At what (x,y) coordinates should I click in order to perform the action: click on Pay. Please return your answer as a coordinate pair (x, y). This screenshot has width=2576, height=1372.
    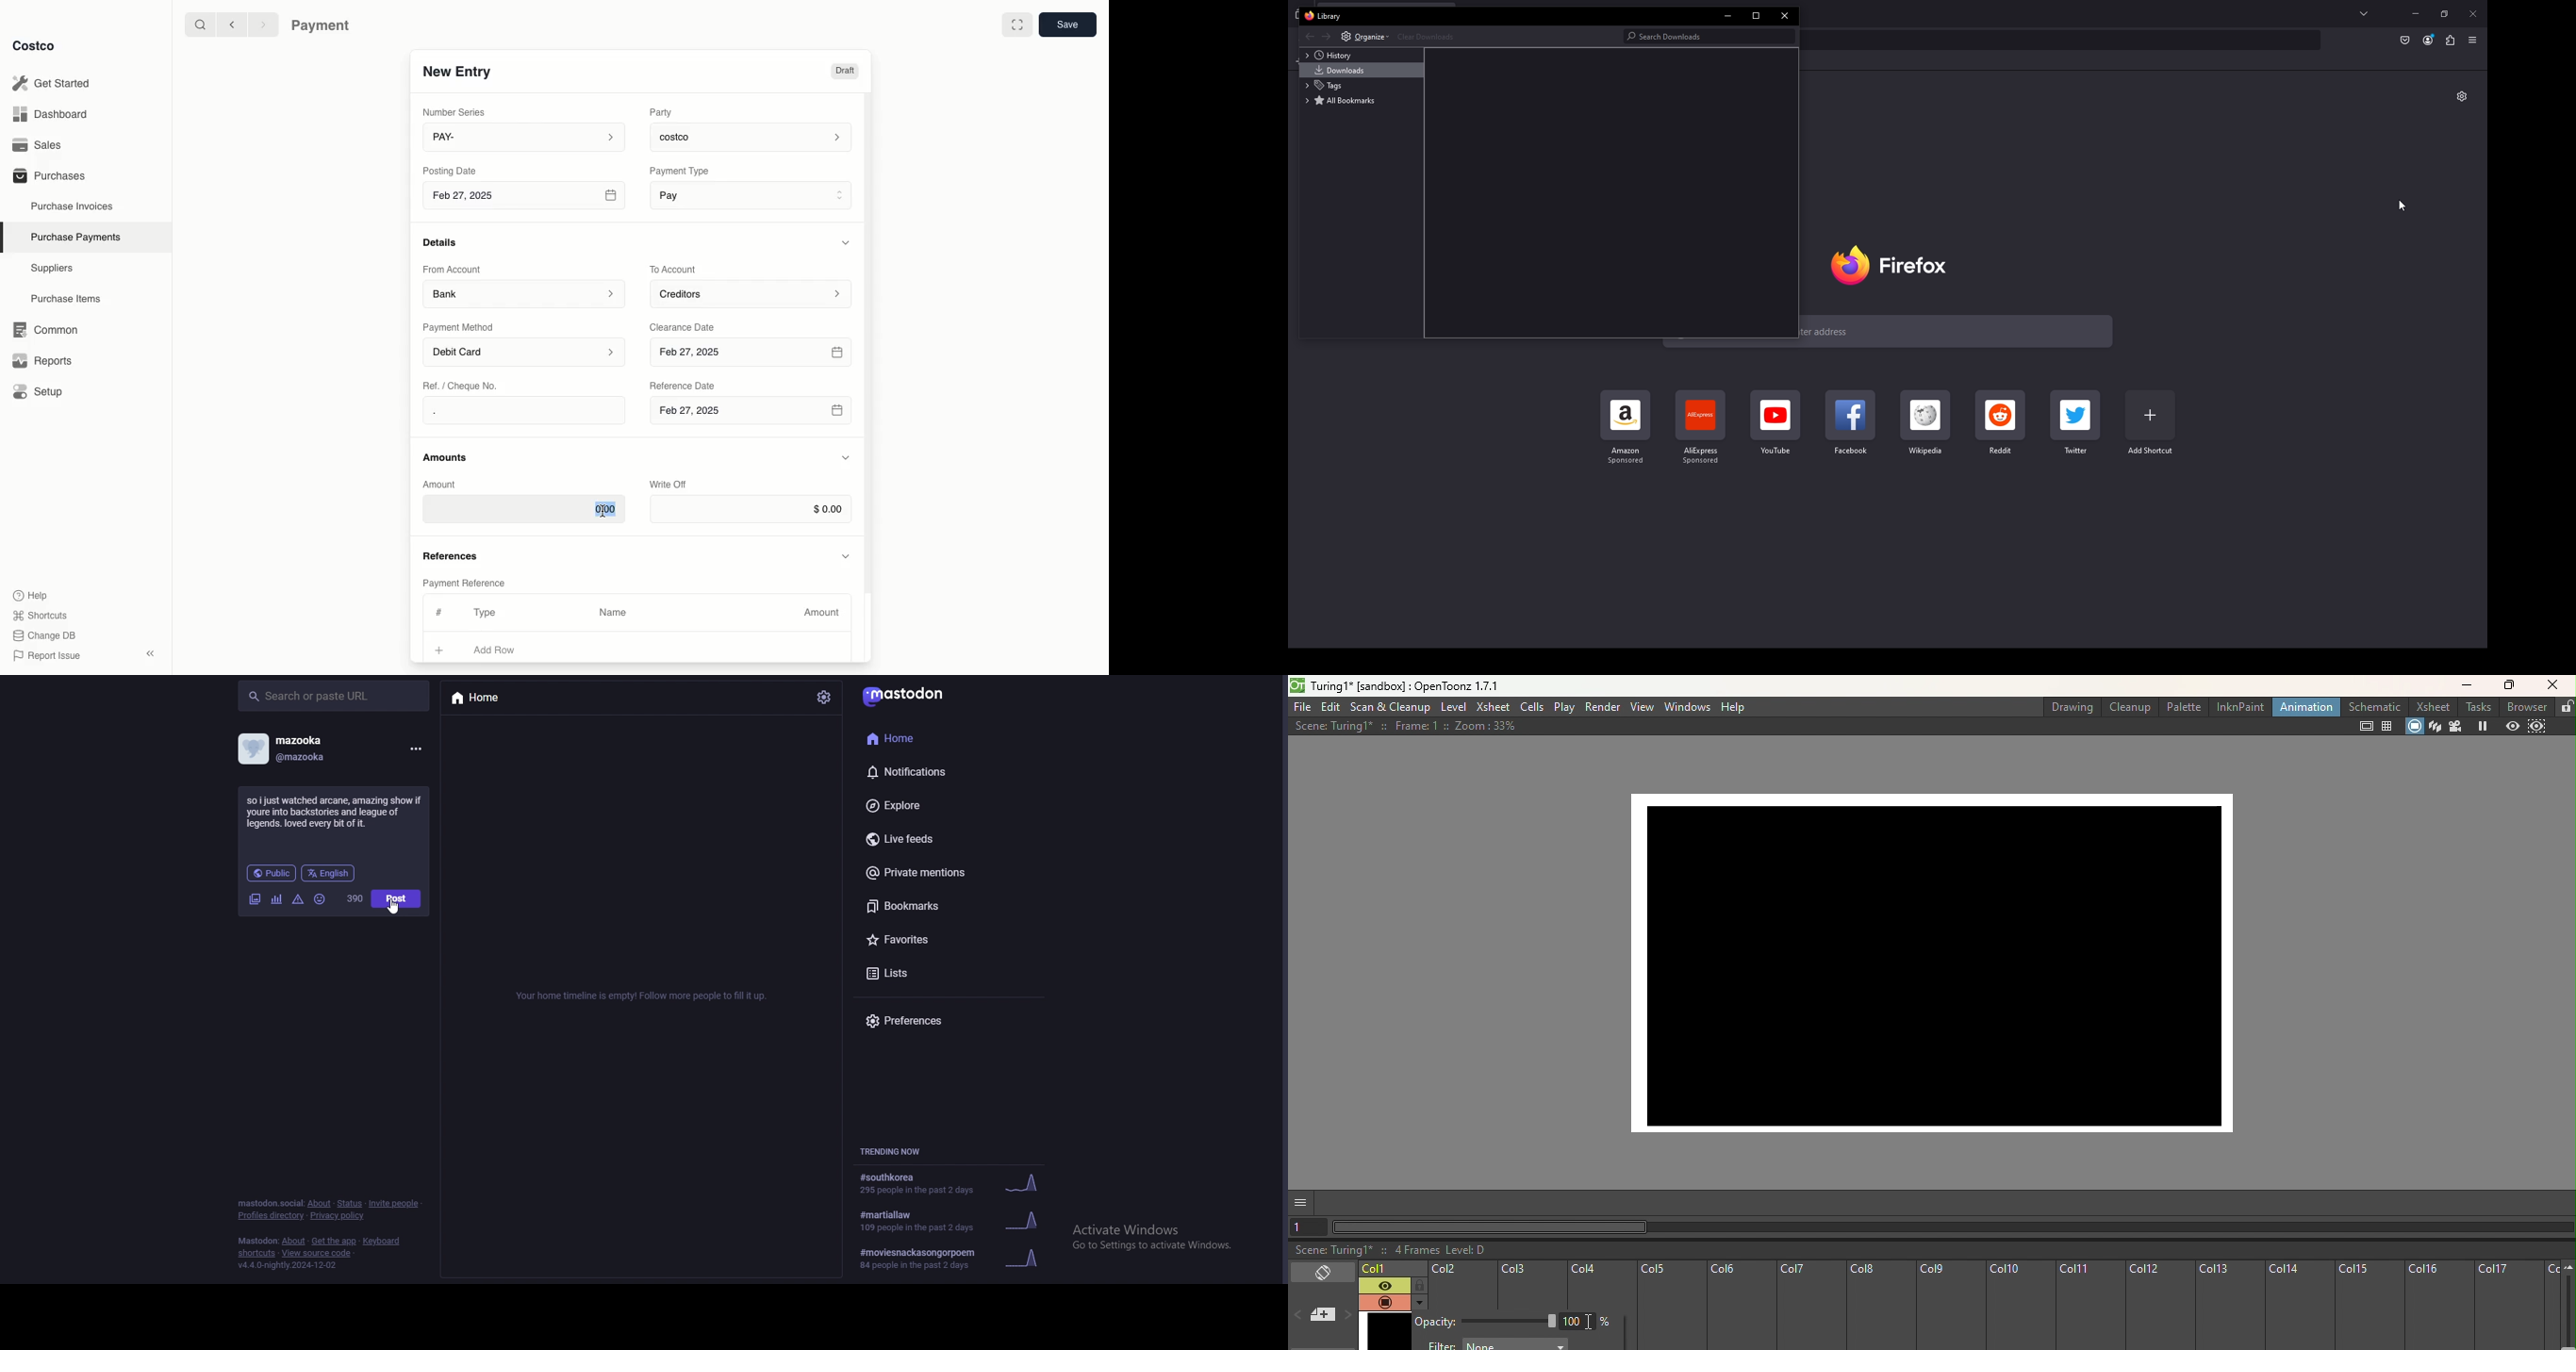
    Looking at the image, I should click on (754, 194).